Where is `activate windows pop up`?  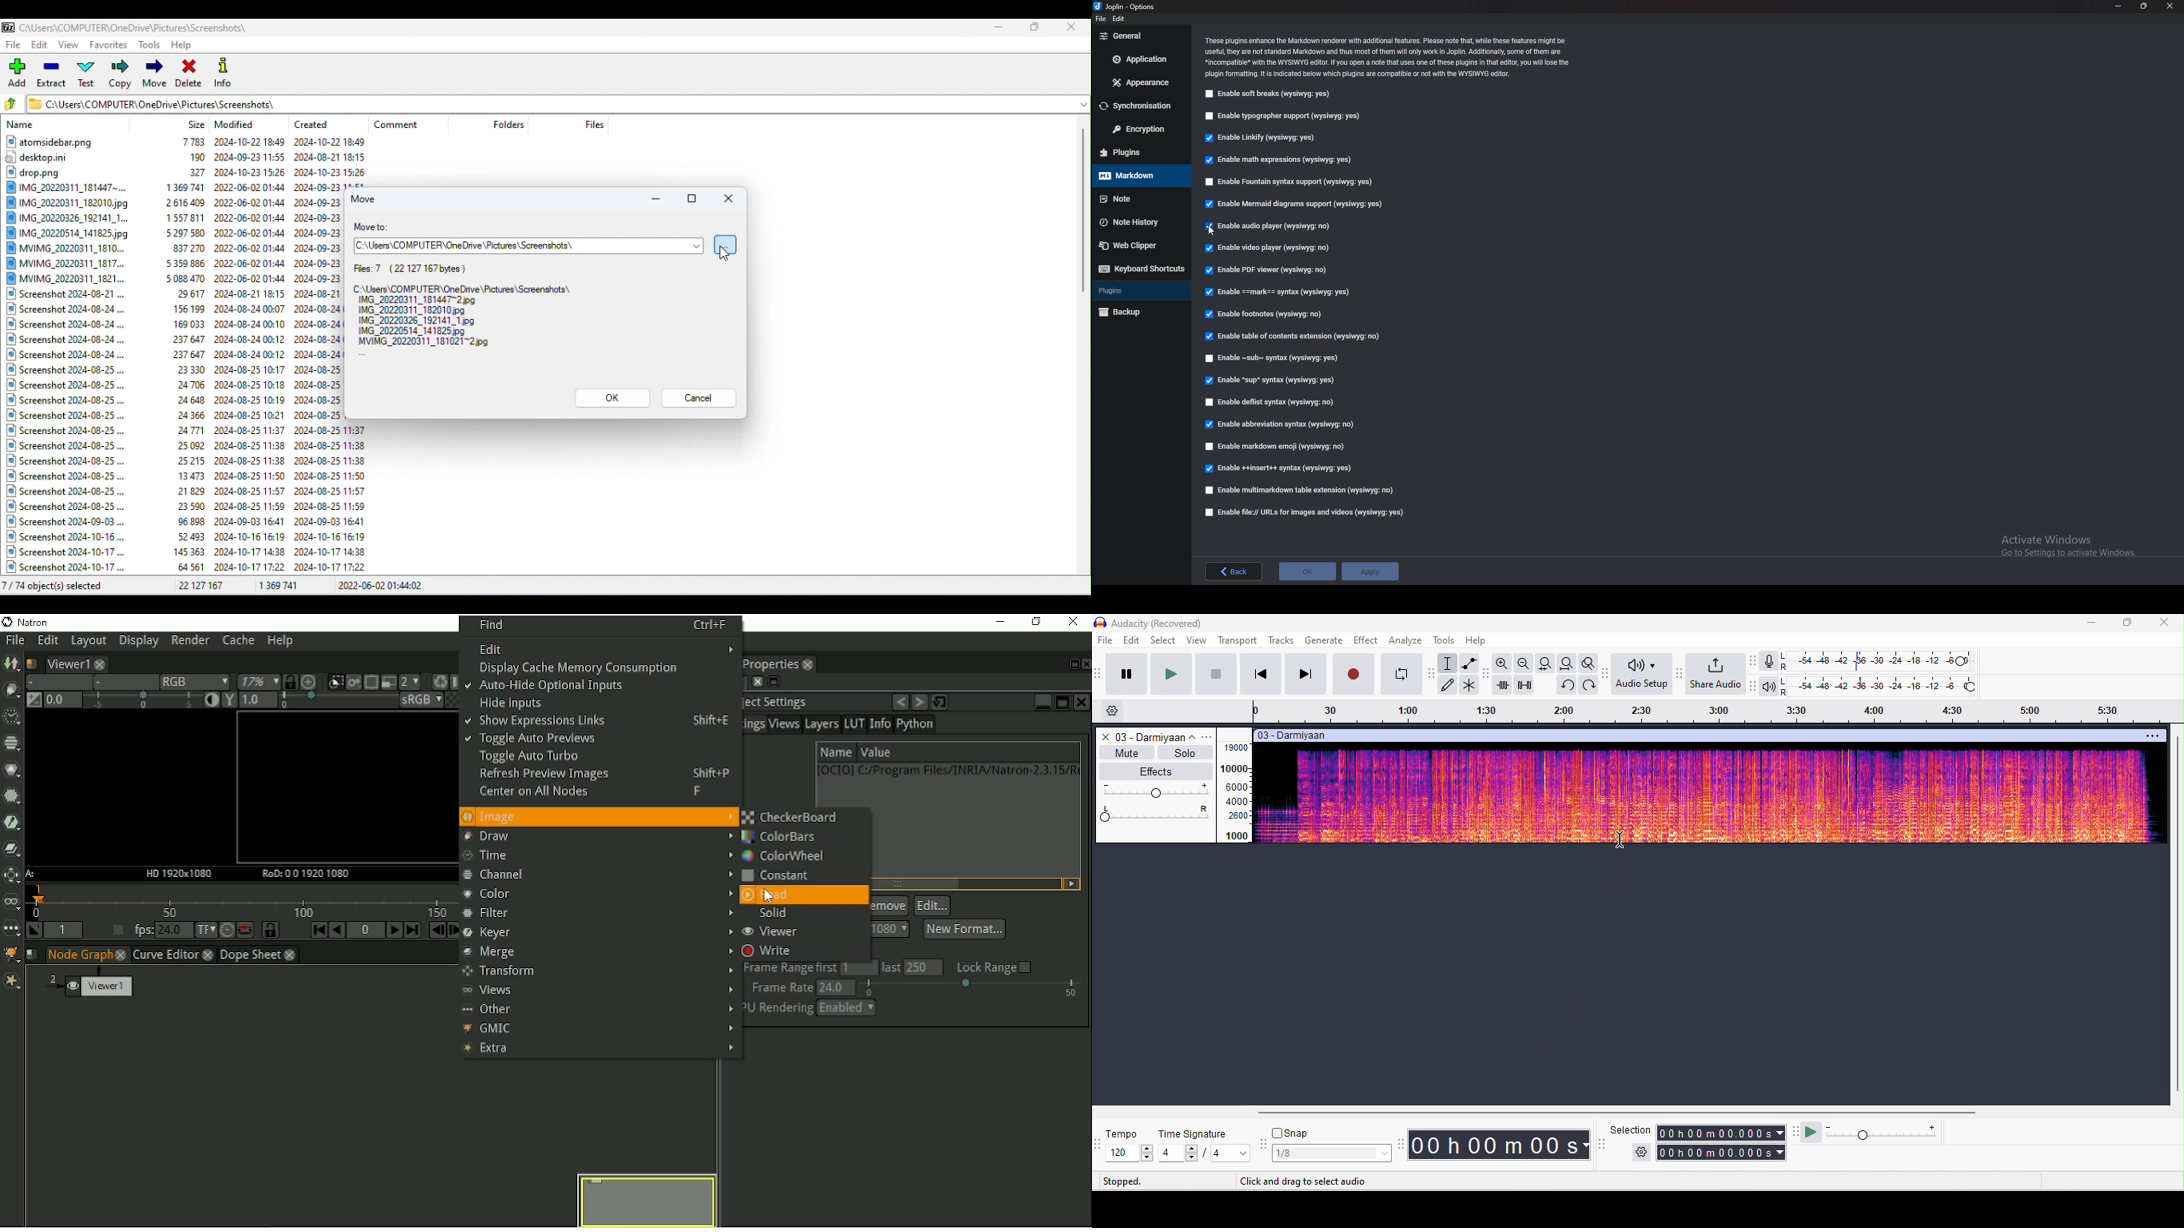 activate windows pop up is located at coordinates (2063, 551).